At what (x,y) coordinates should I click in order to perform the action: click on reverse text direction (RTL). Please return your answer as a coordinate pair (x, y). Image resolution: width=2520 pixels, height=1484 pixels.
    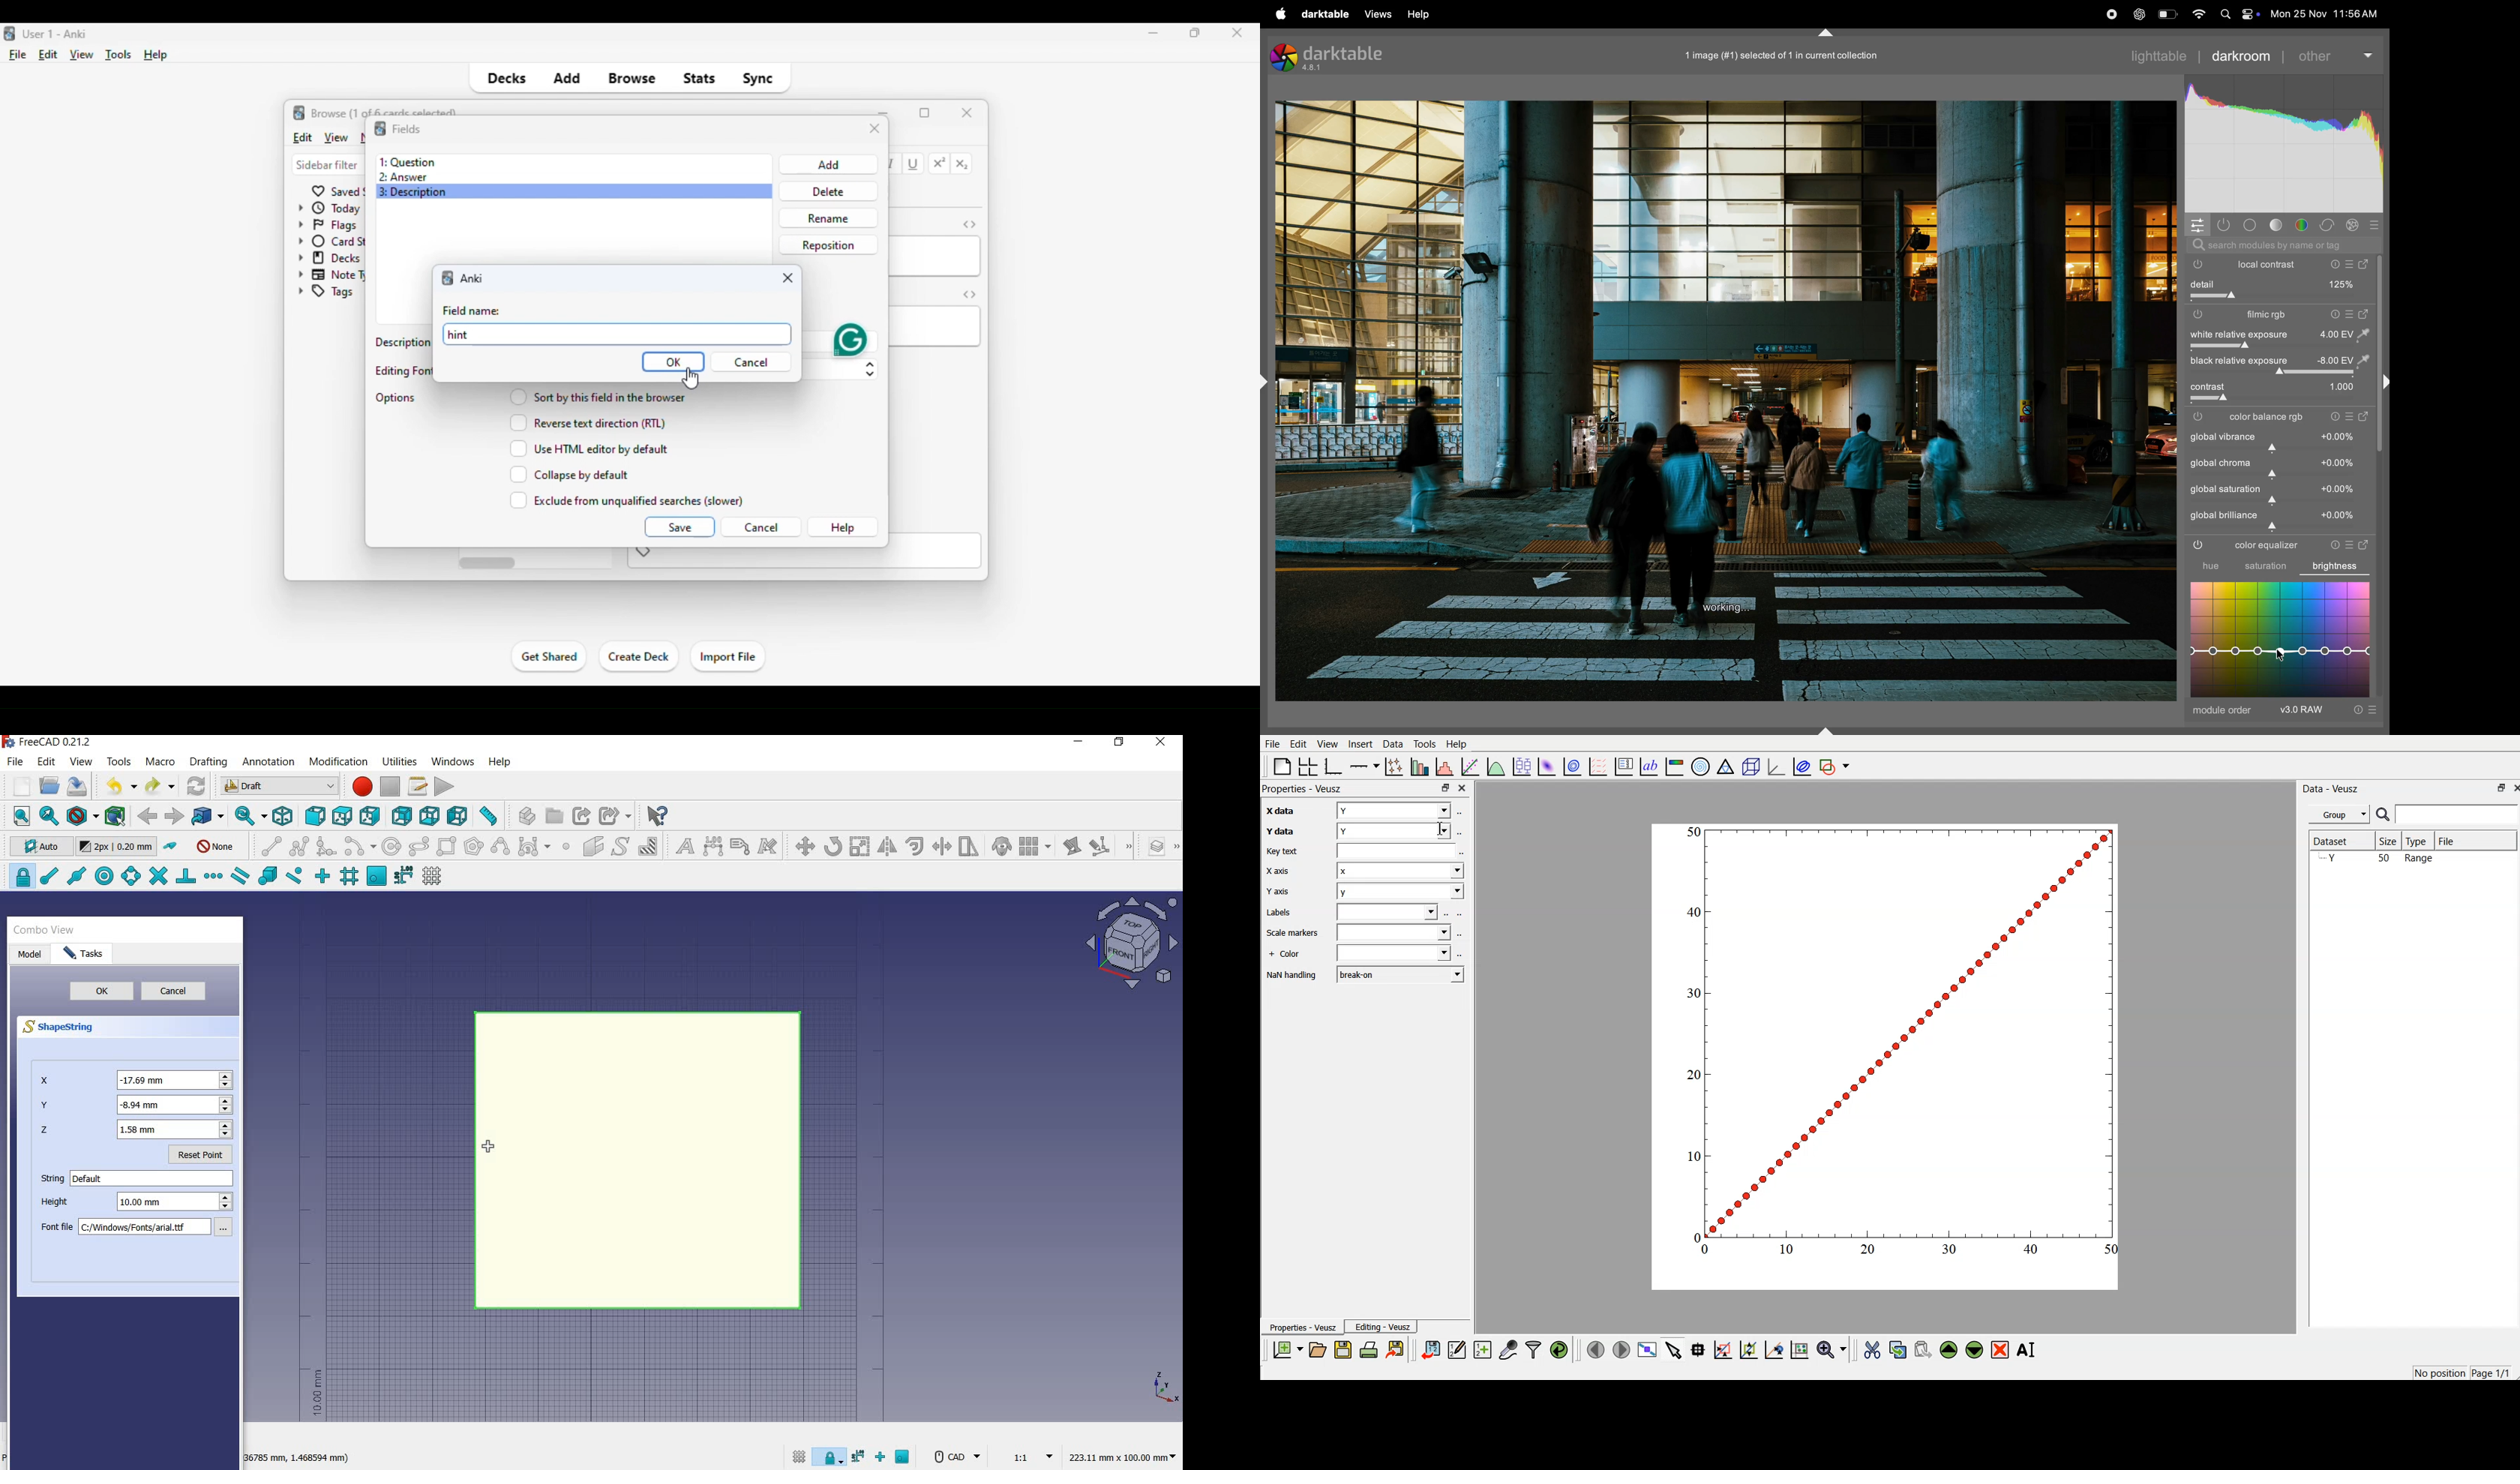
    Looking at the image, I should click on (587, 422).